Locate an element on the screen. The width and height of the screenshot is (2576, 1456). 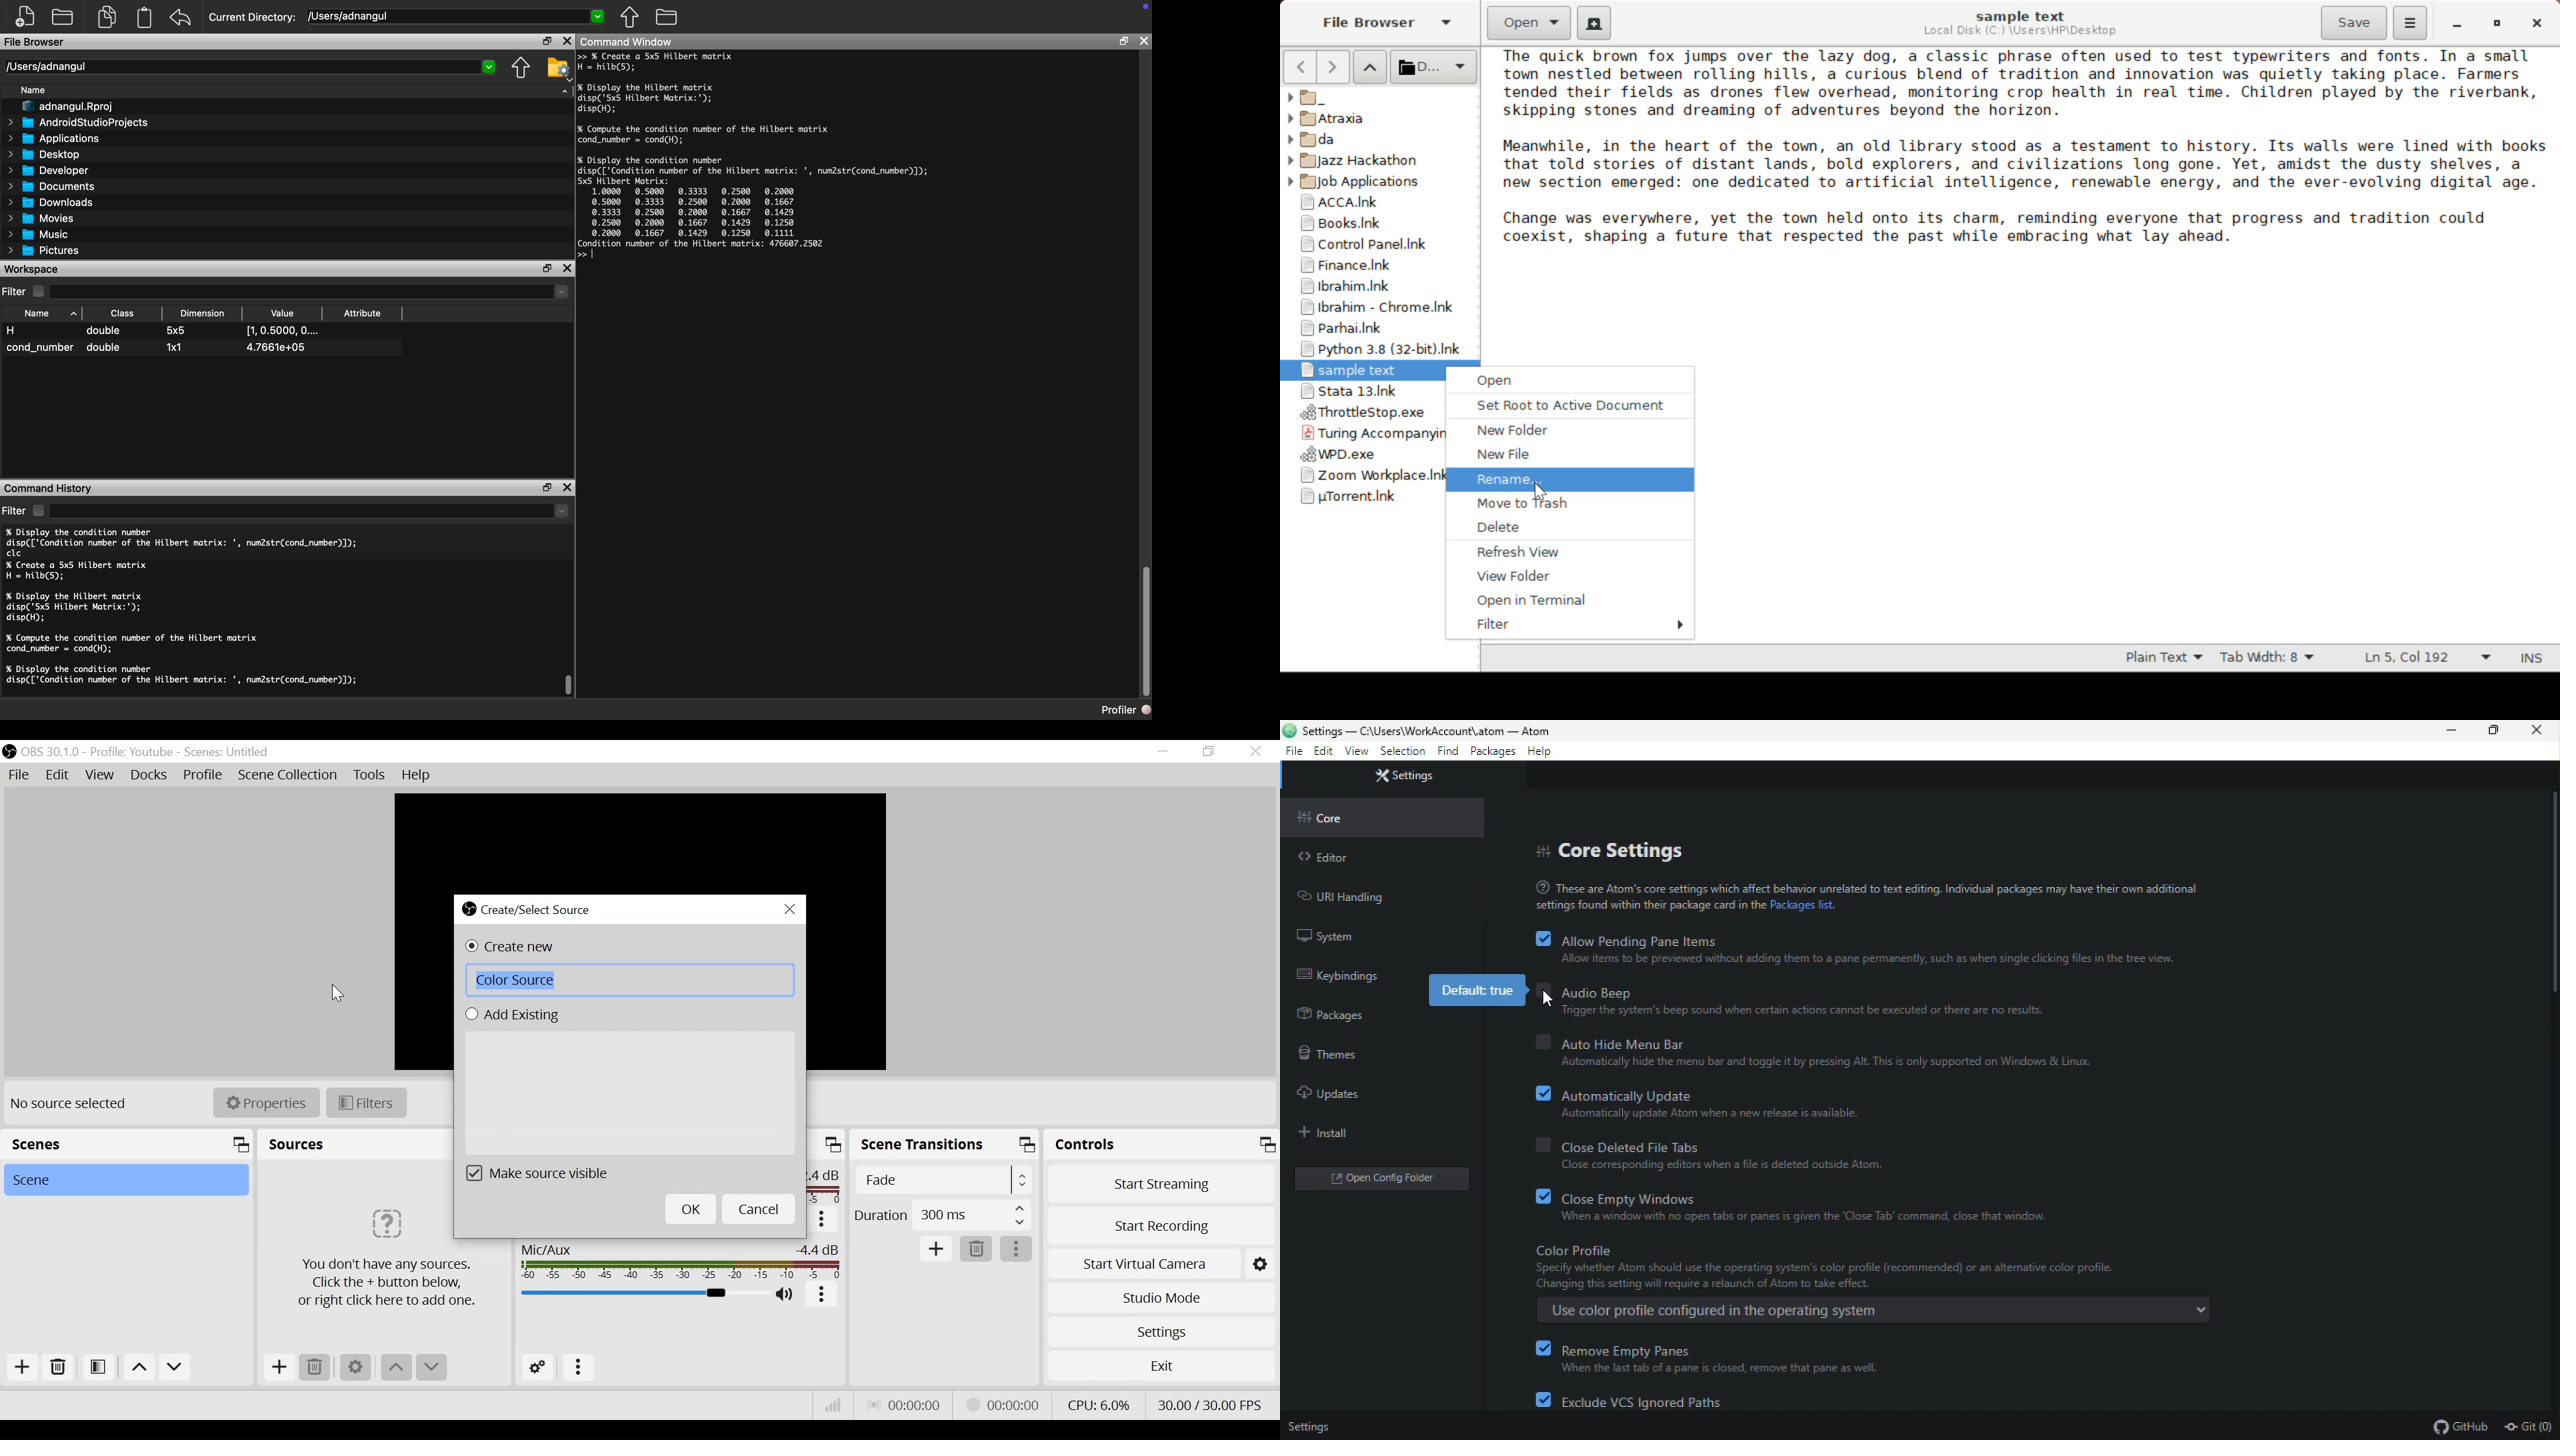
Move up is located at coordinates (397, 1369).